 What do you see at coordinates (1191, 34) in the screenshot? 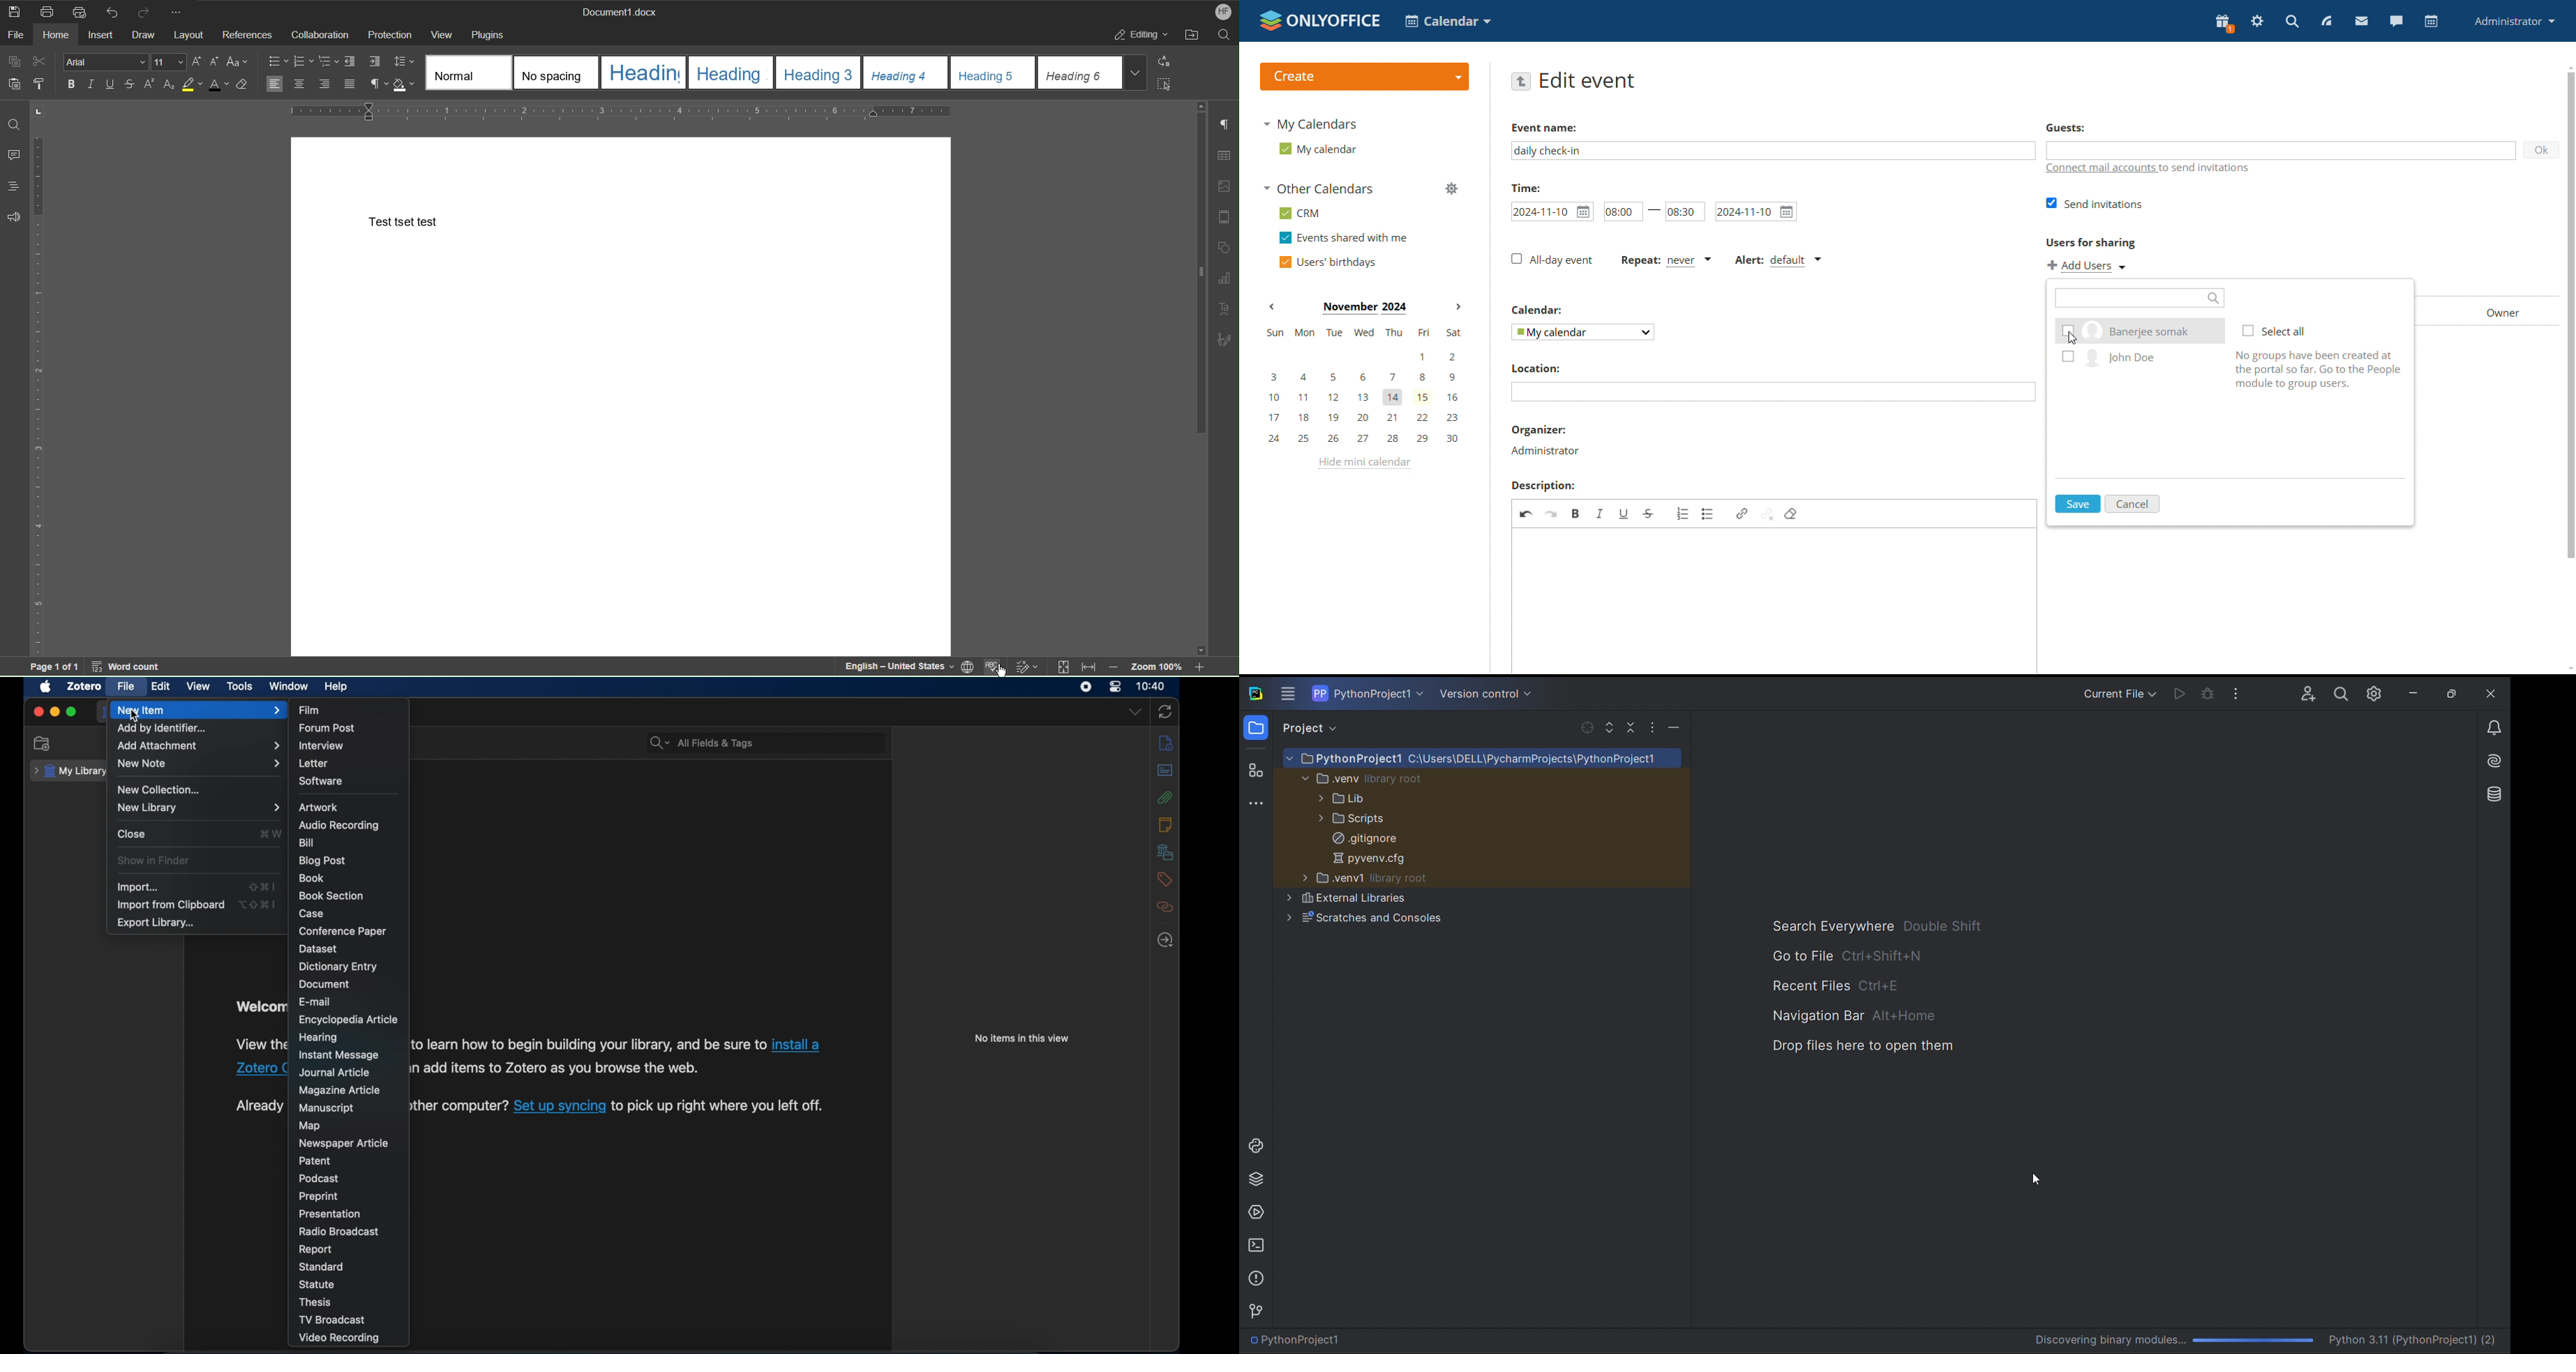
I see `Open File Location` at bounding box center [1191, 34].